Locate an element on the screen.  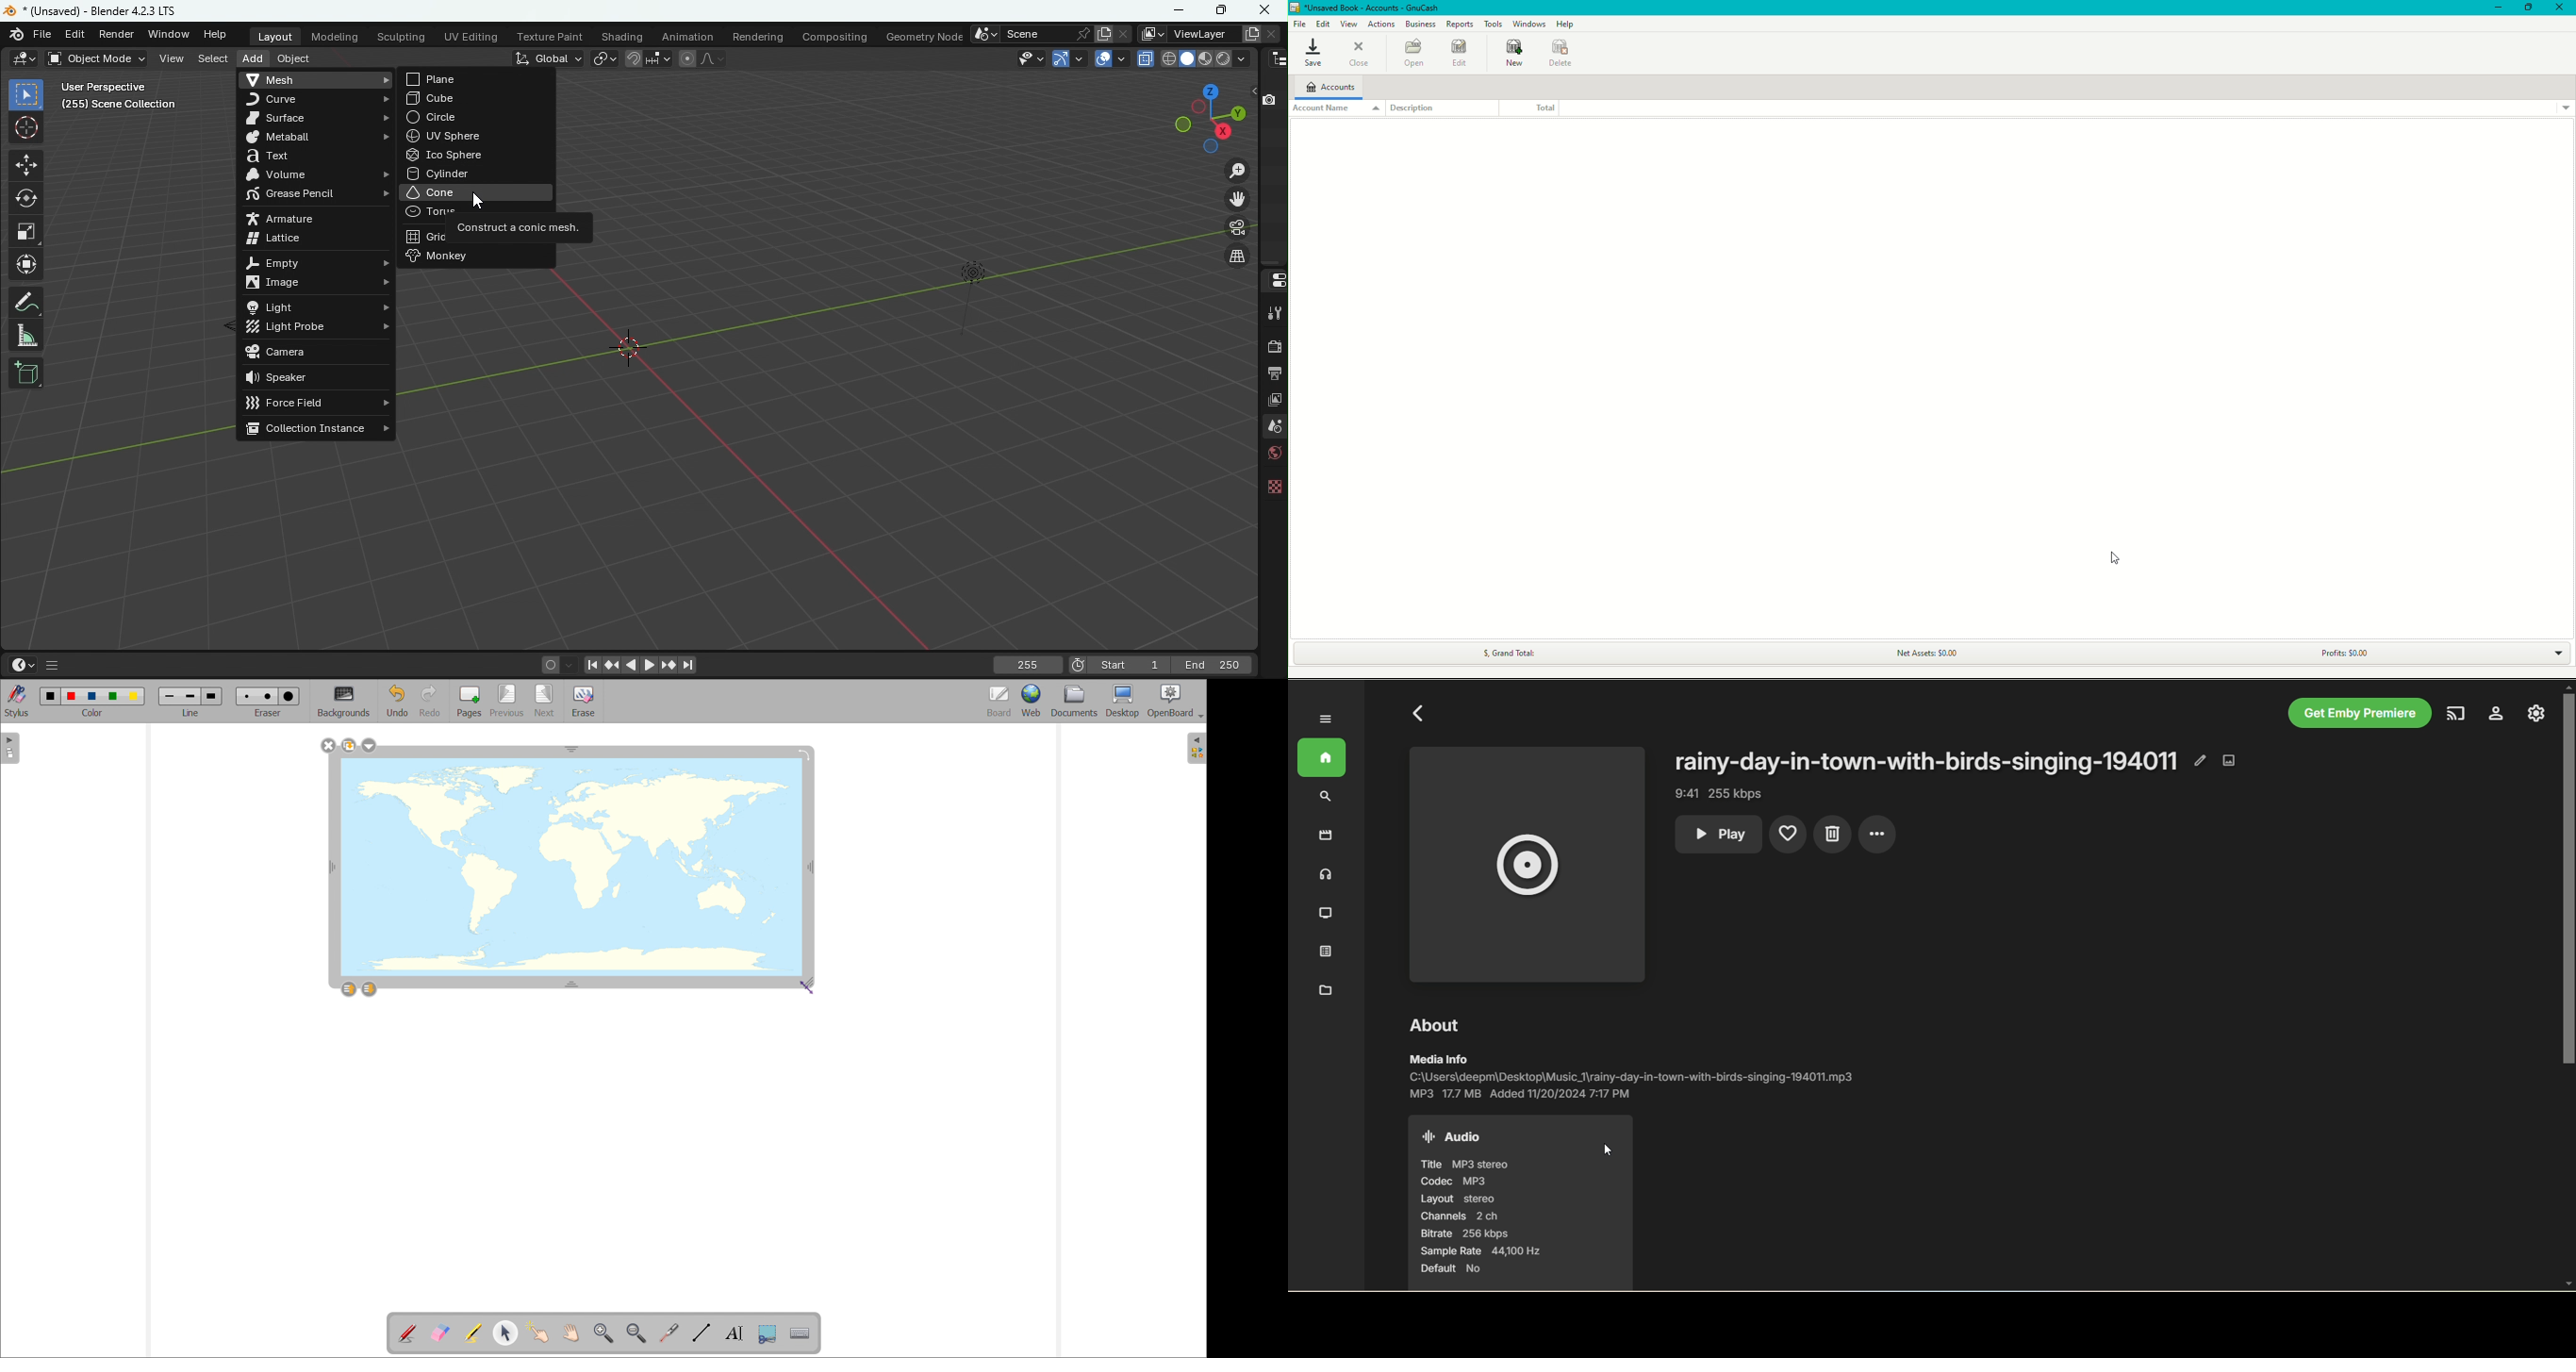
blue is located at coordinates (93, 696).